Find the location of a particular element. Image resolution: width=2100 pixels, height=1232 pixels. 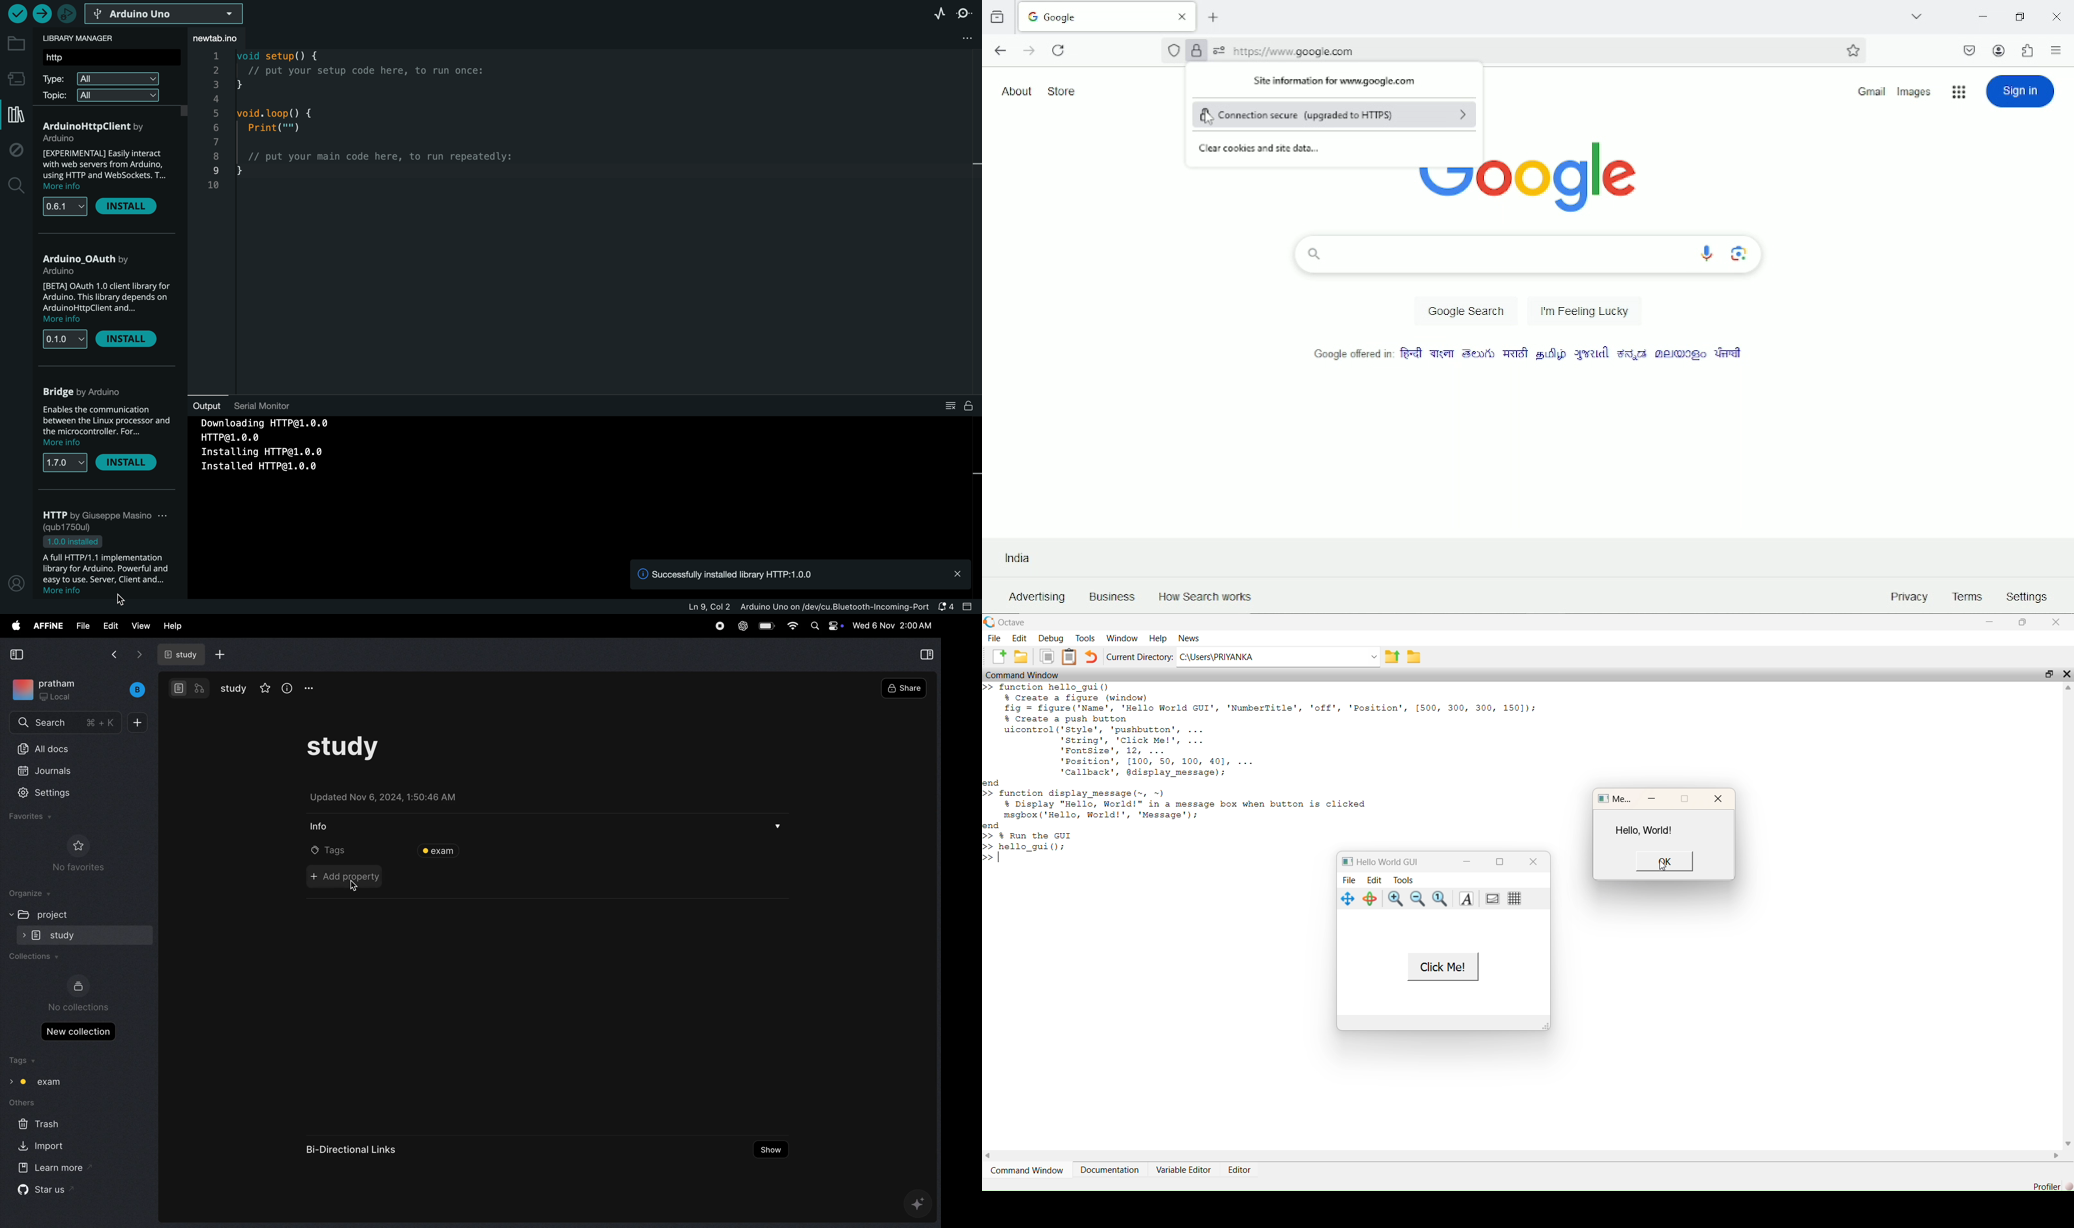

file tab is located at coordinates (231, 38).